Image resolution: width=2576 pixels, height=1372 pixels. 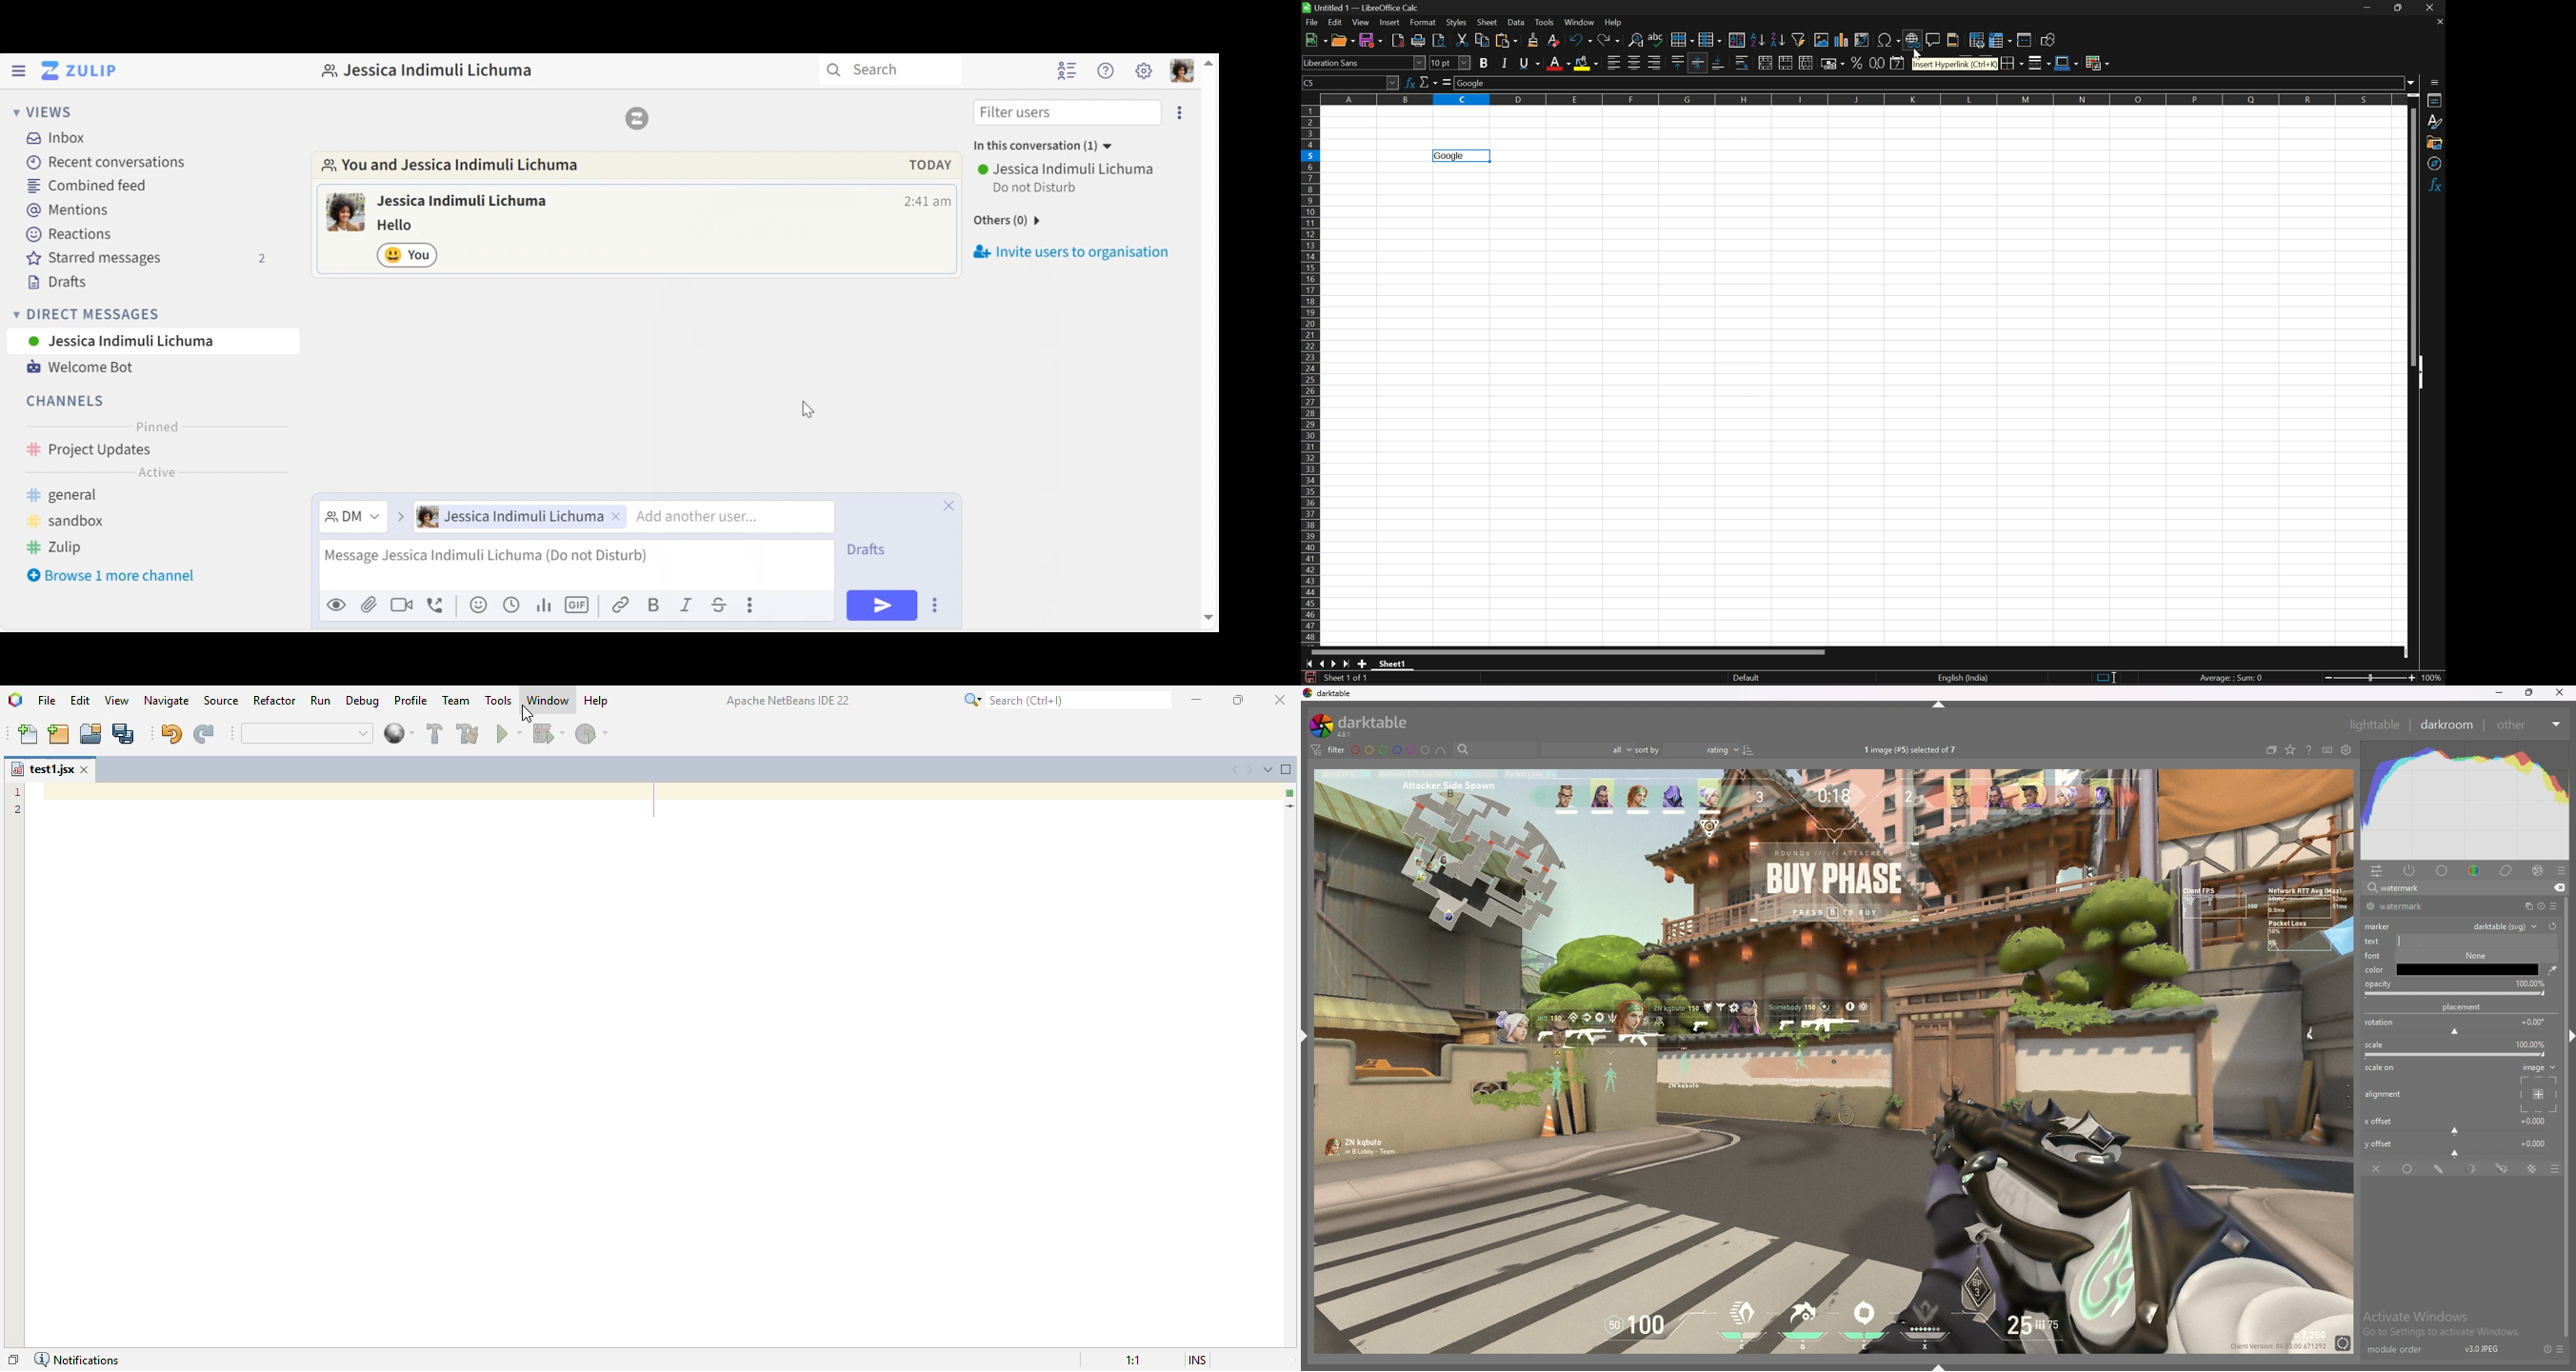 What do you see at coordinates (83, 496) in the screenshot?
I see `general` at bounding box center [83, 496].